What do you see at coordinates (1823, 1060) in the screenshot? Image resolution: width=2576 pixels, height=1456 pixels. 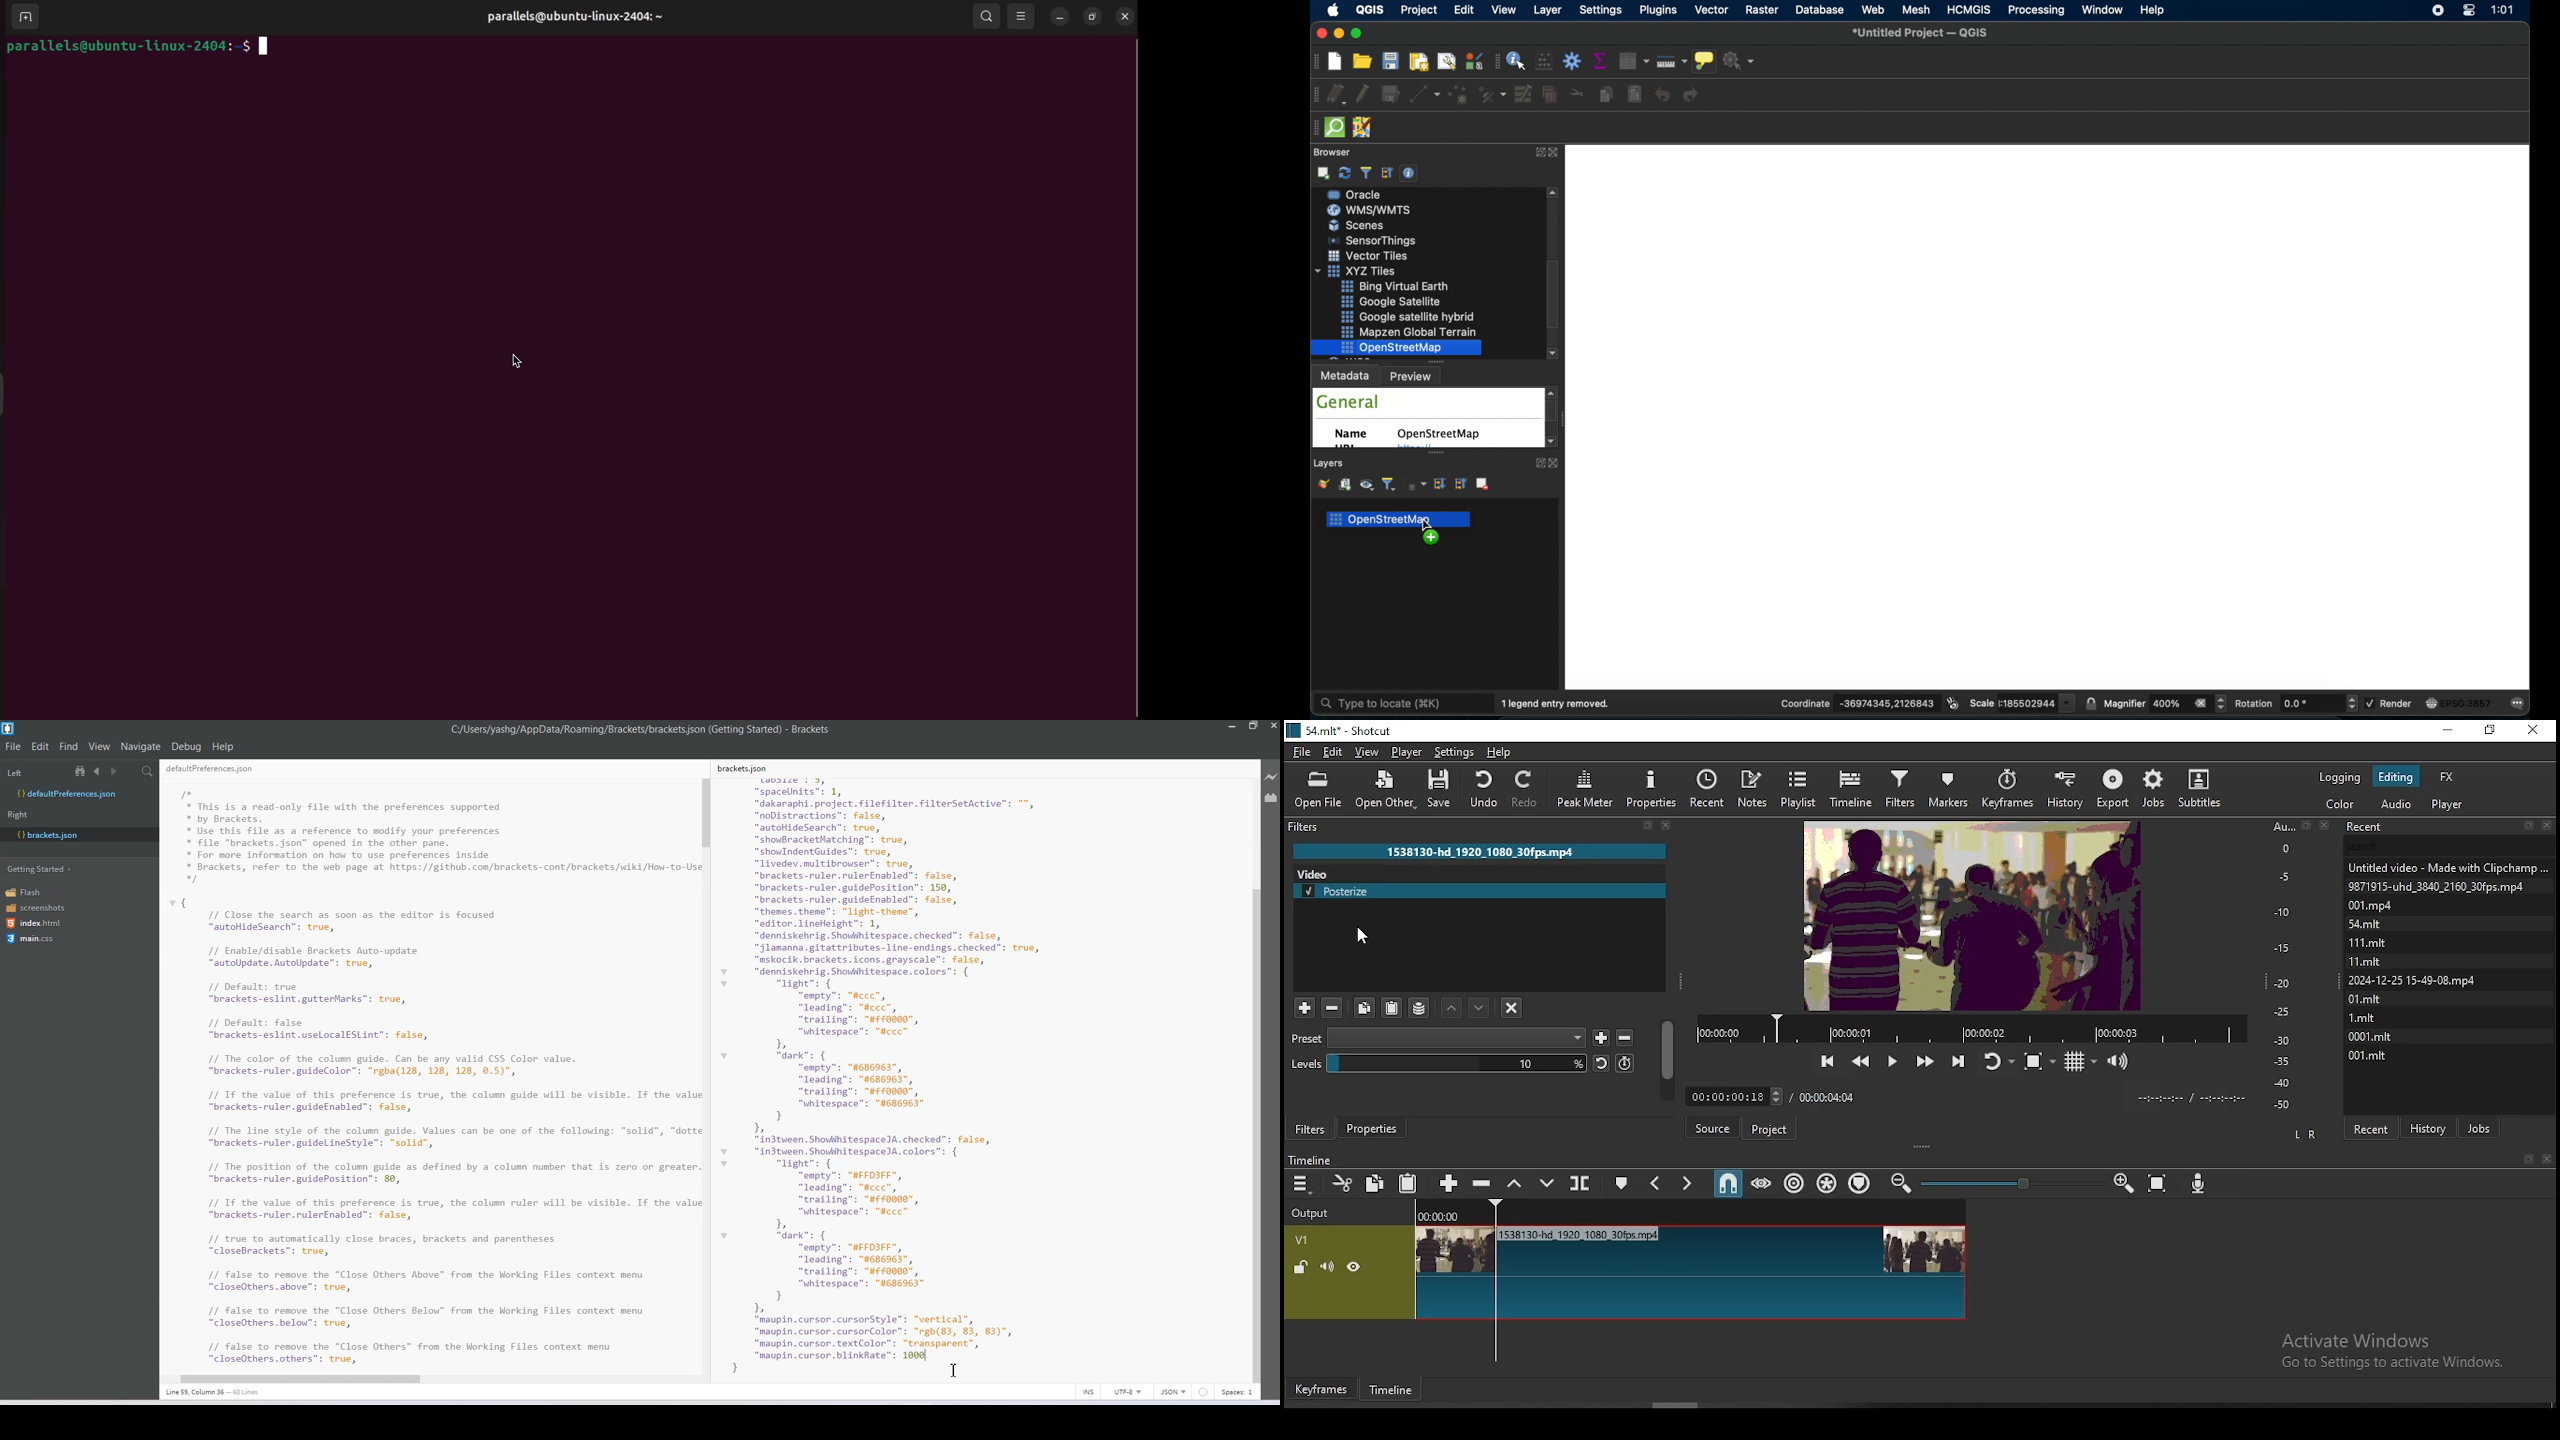 I see `skip to the previous point` at bounding box center [1823, 1060].